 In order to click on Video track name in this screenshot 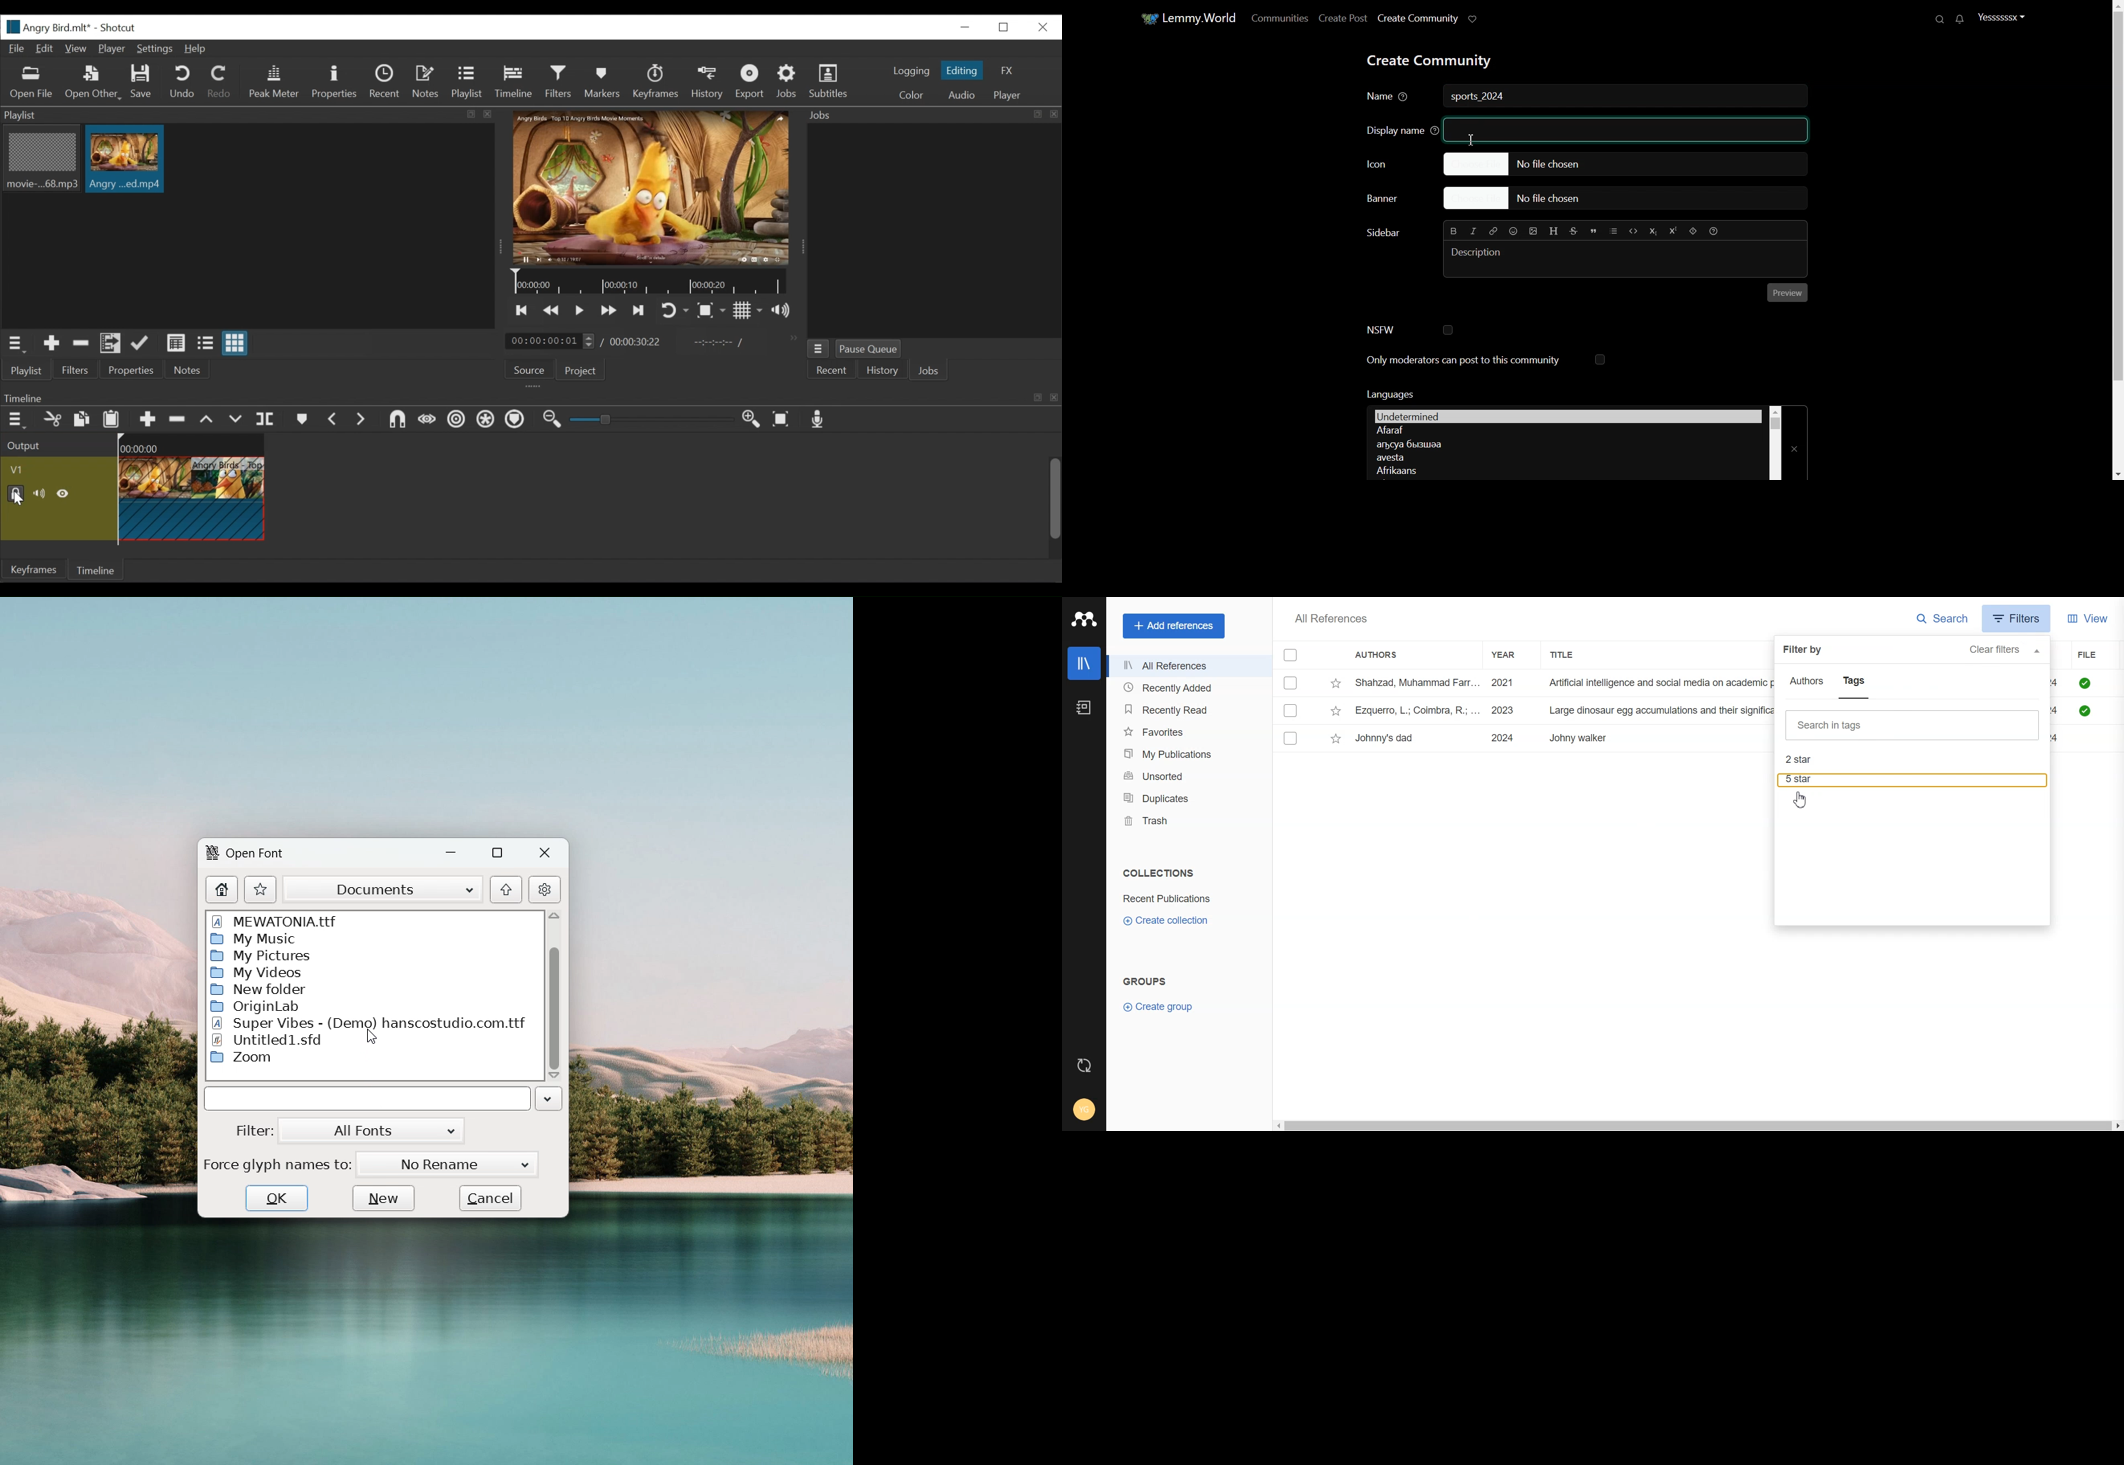, I will do `click(57, 470)`.